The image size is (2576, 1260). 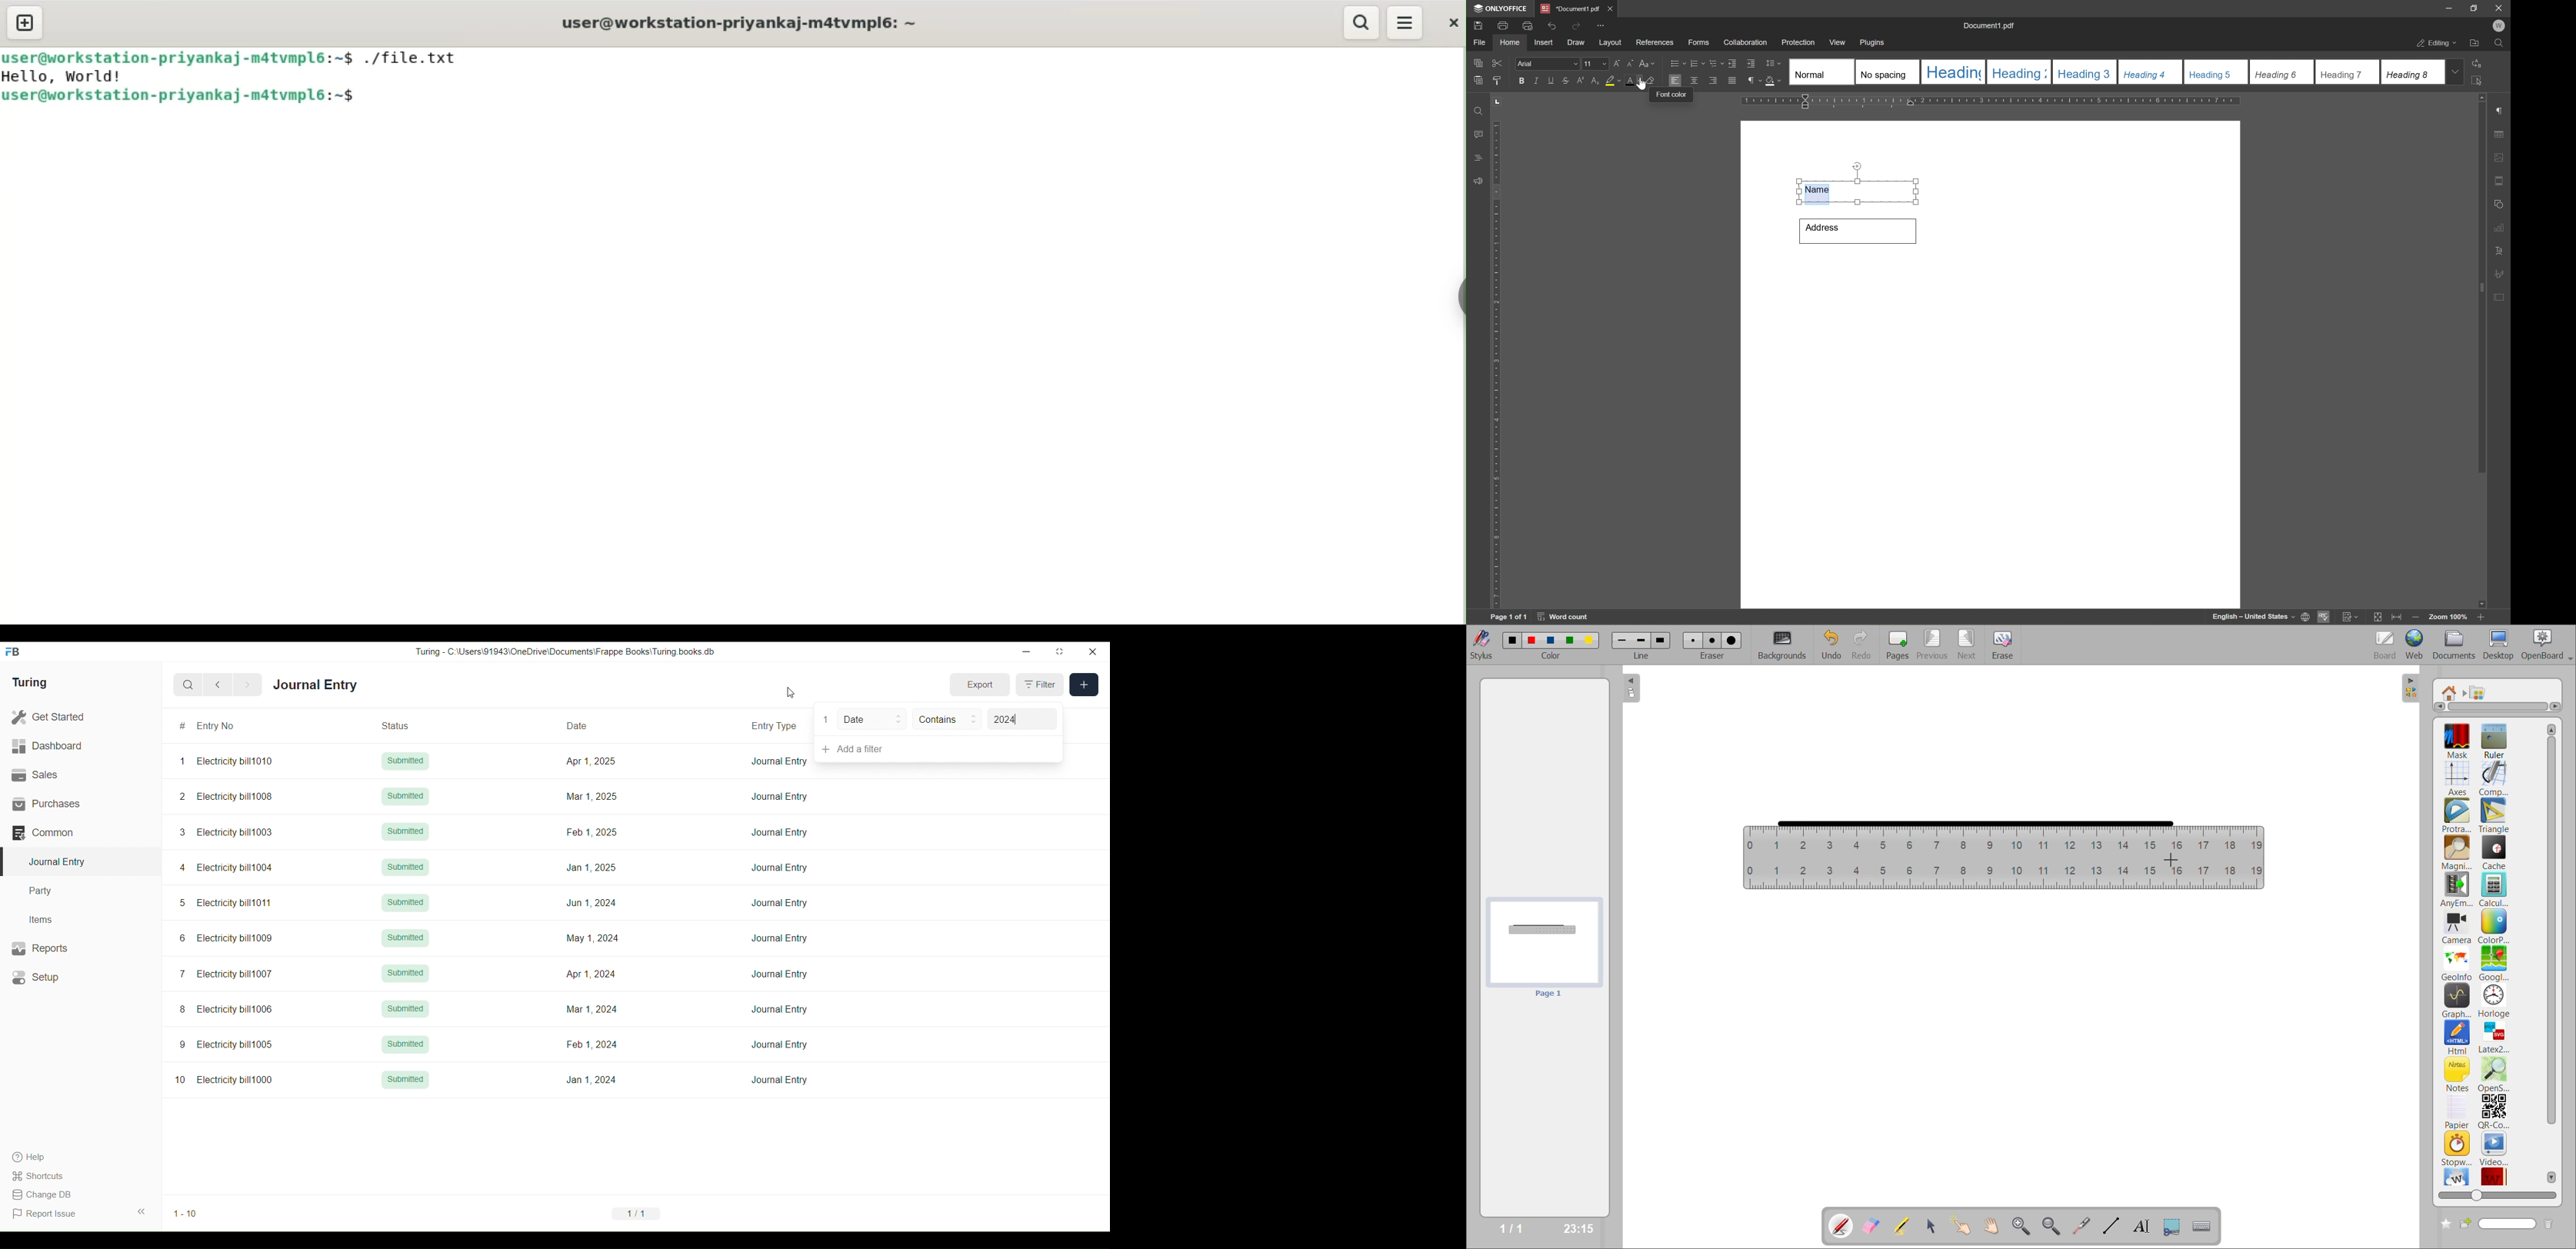 What do you see at coordinates (30, 682) in the screenshot?
I see `Turing` at bounding box center [30, 682].